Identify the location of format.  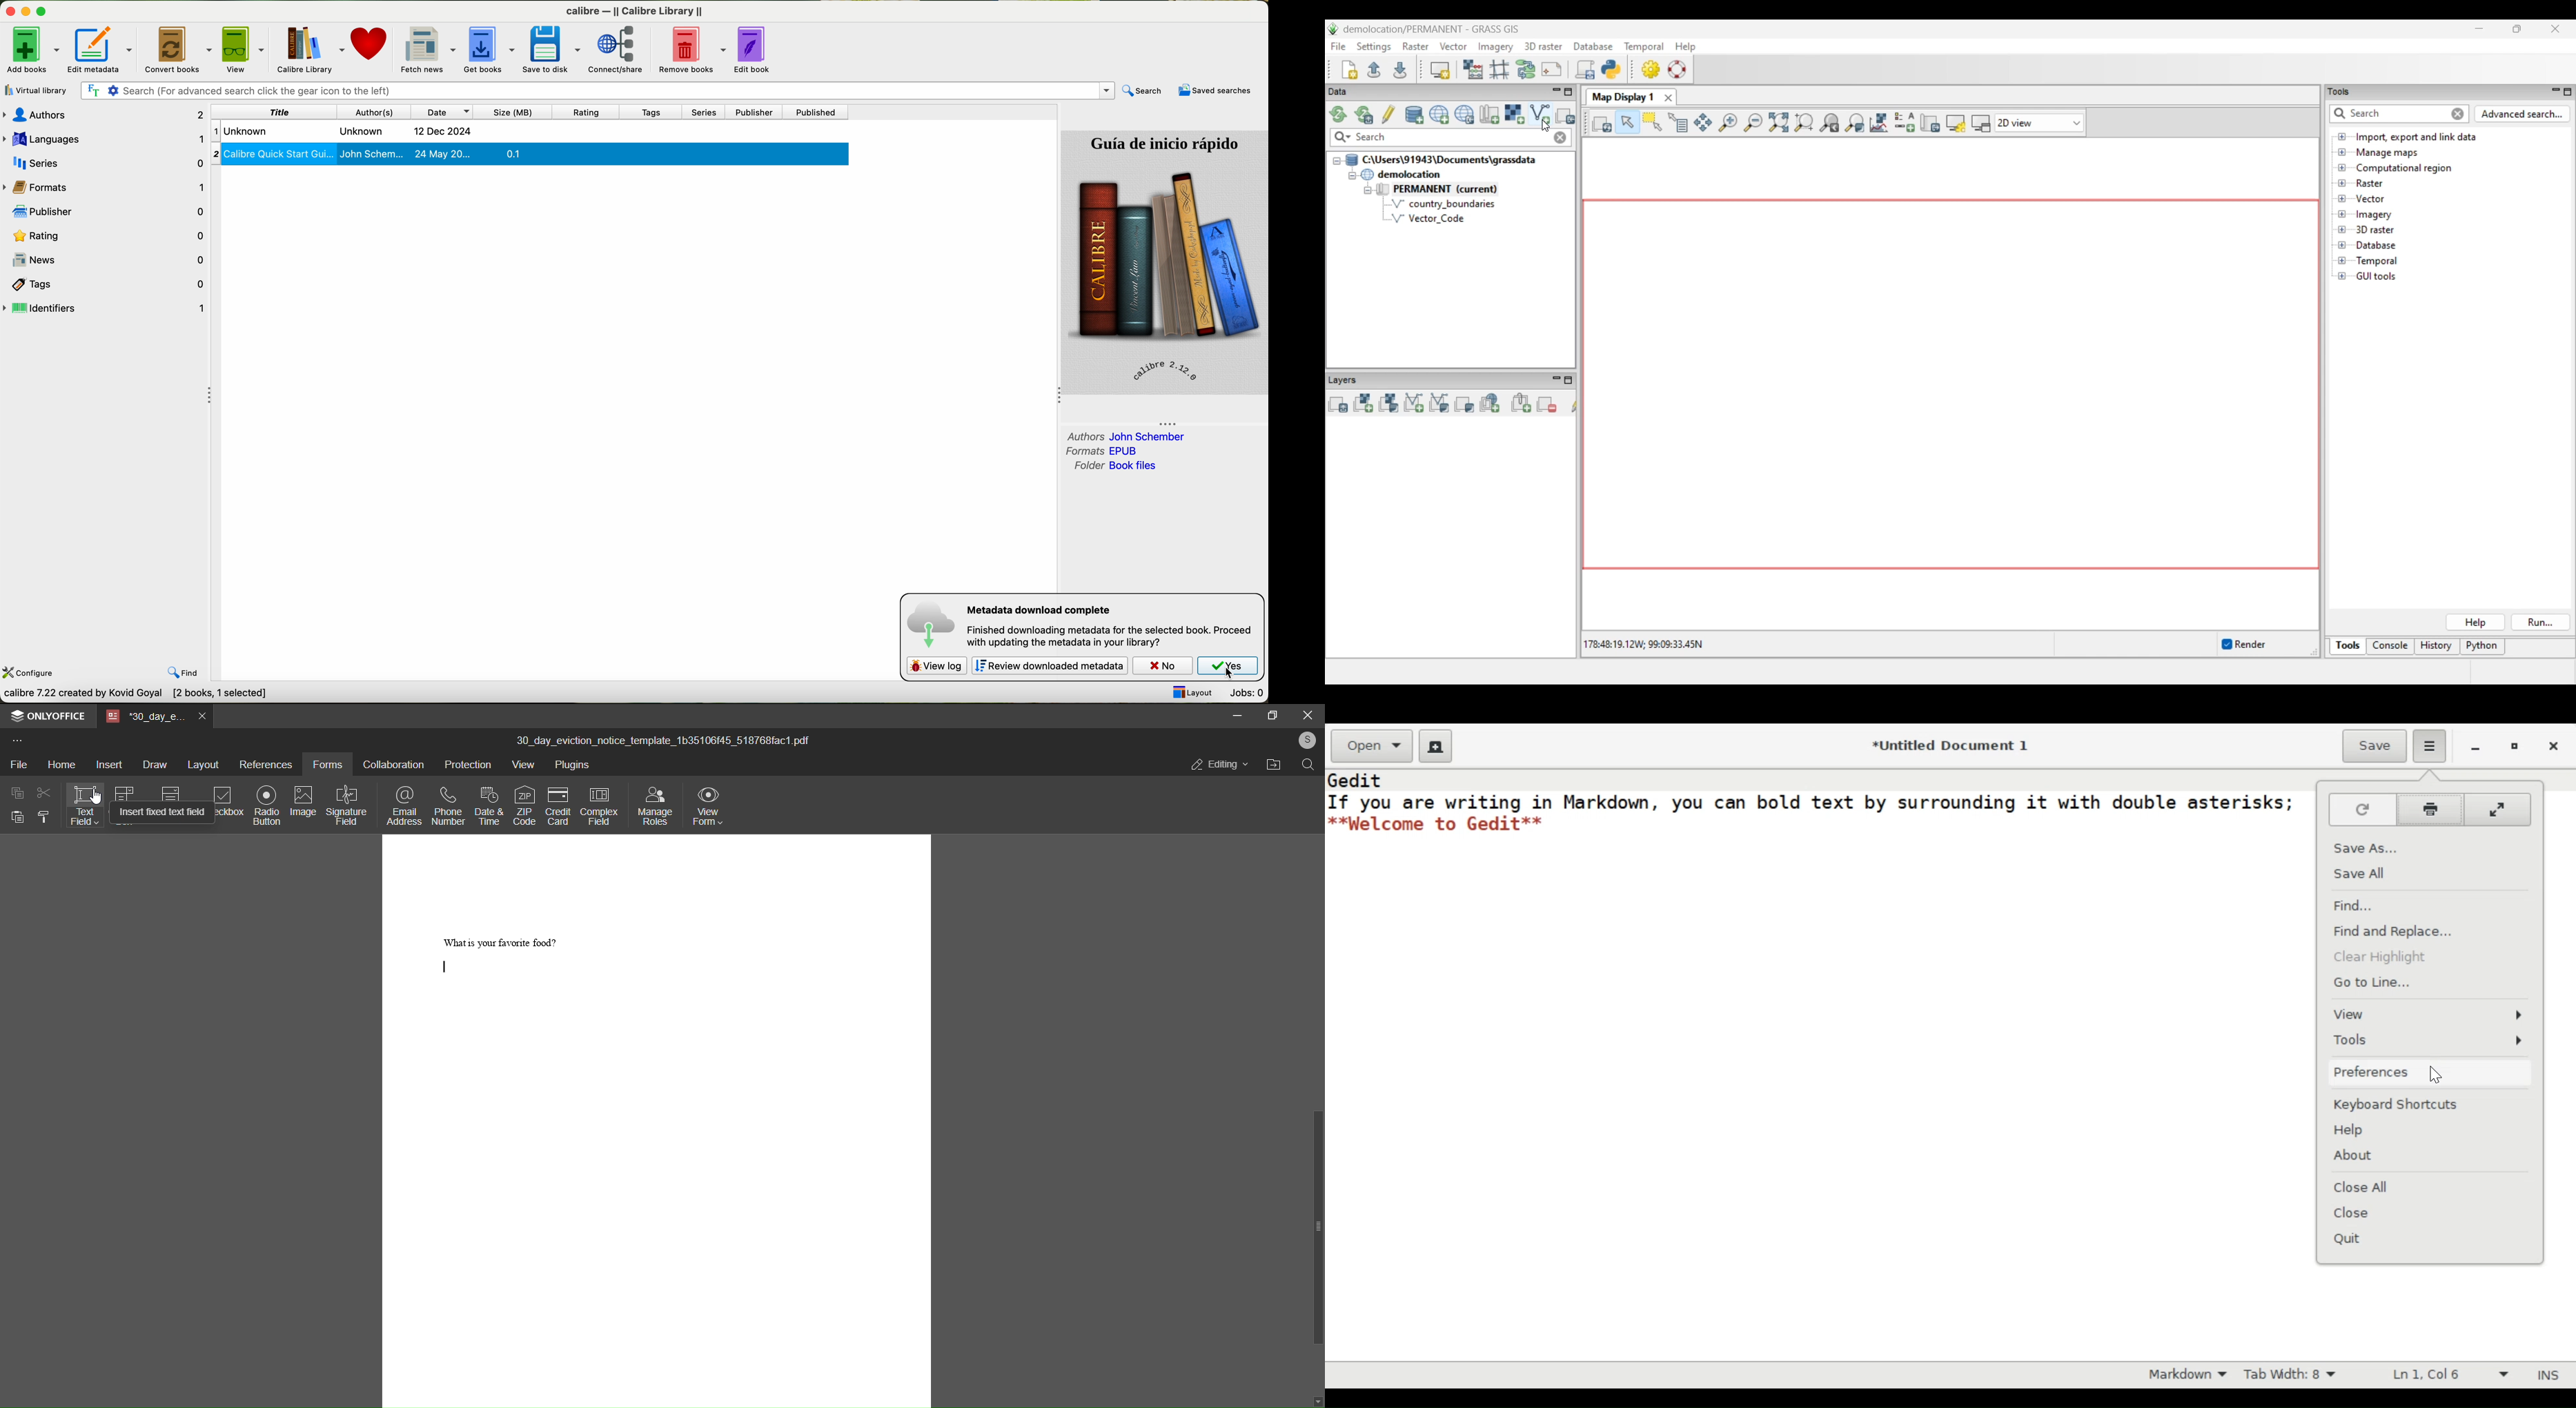
(49, 188).